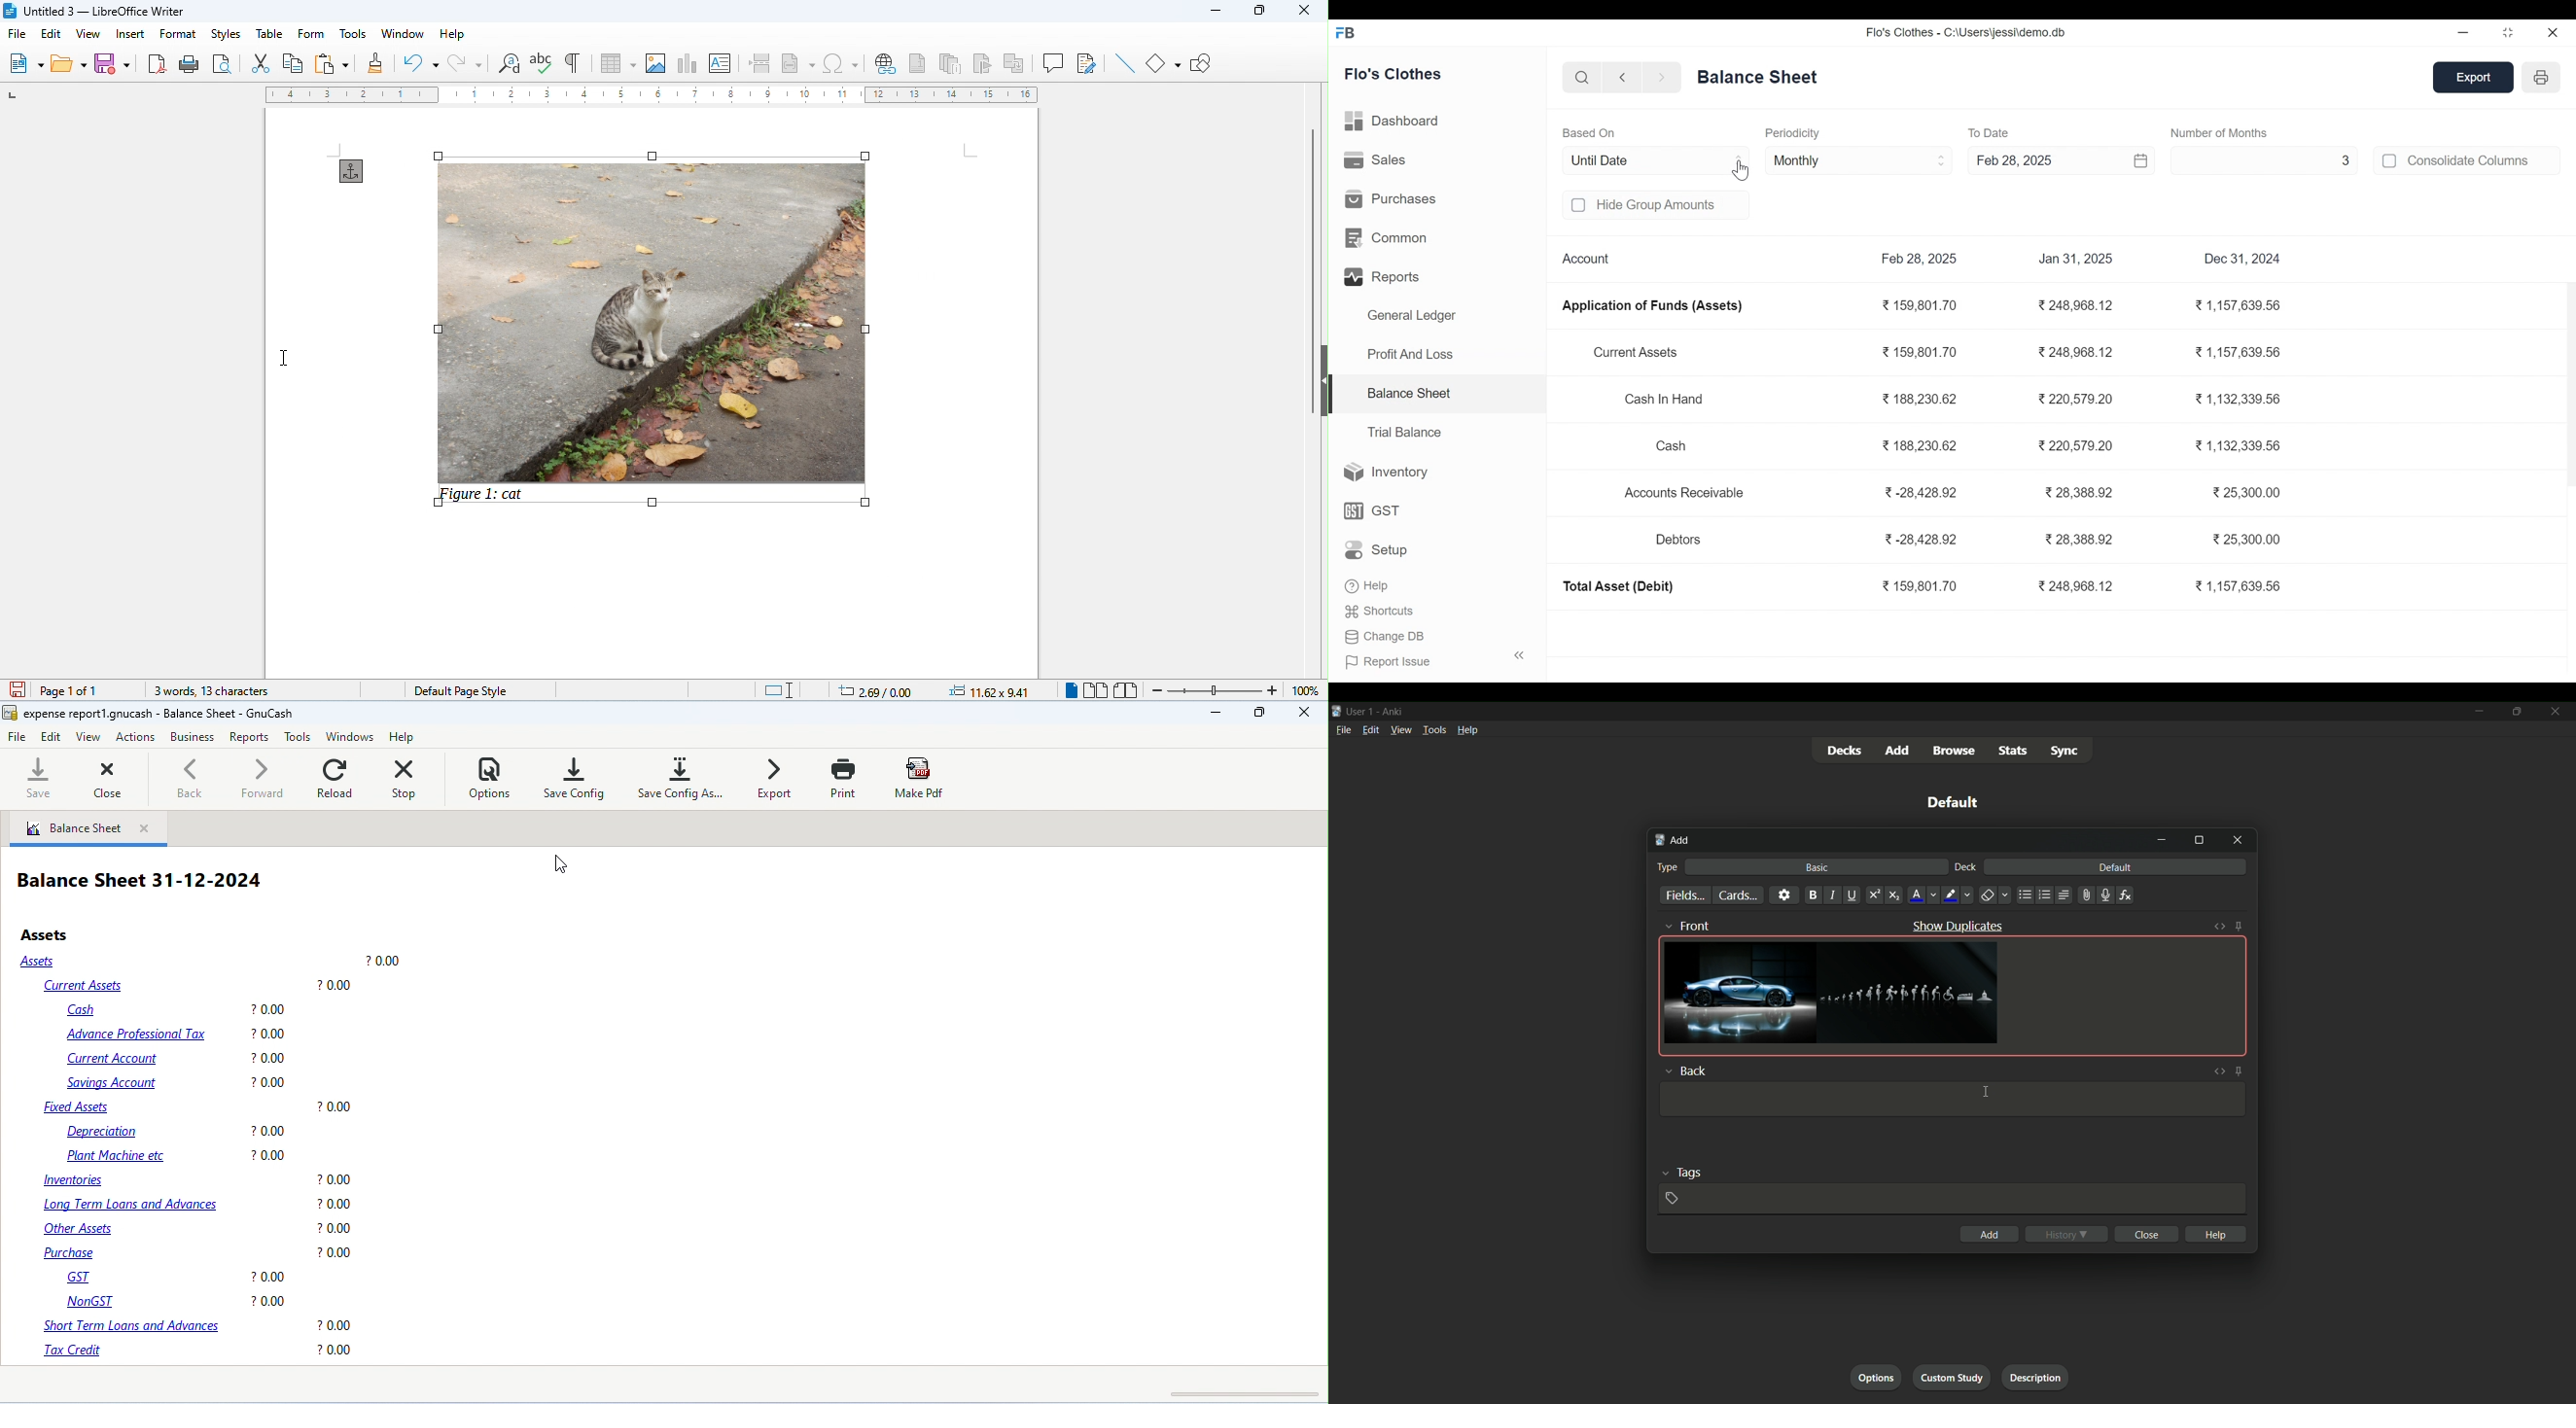  I want to click on cards, so click(1737, 895).